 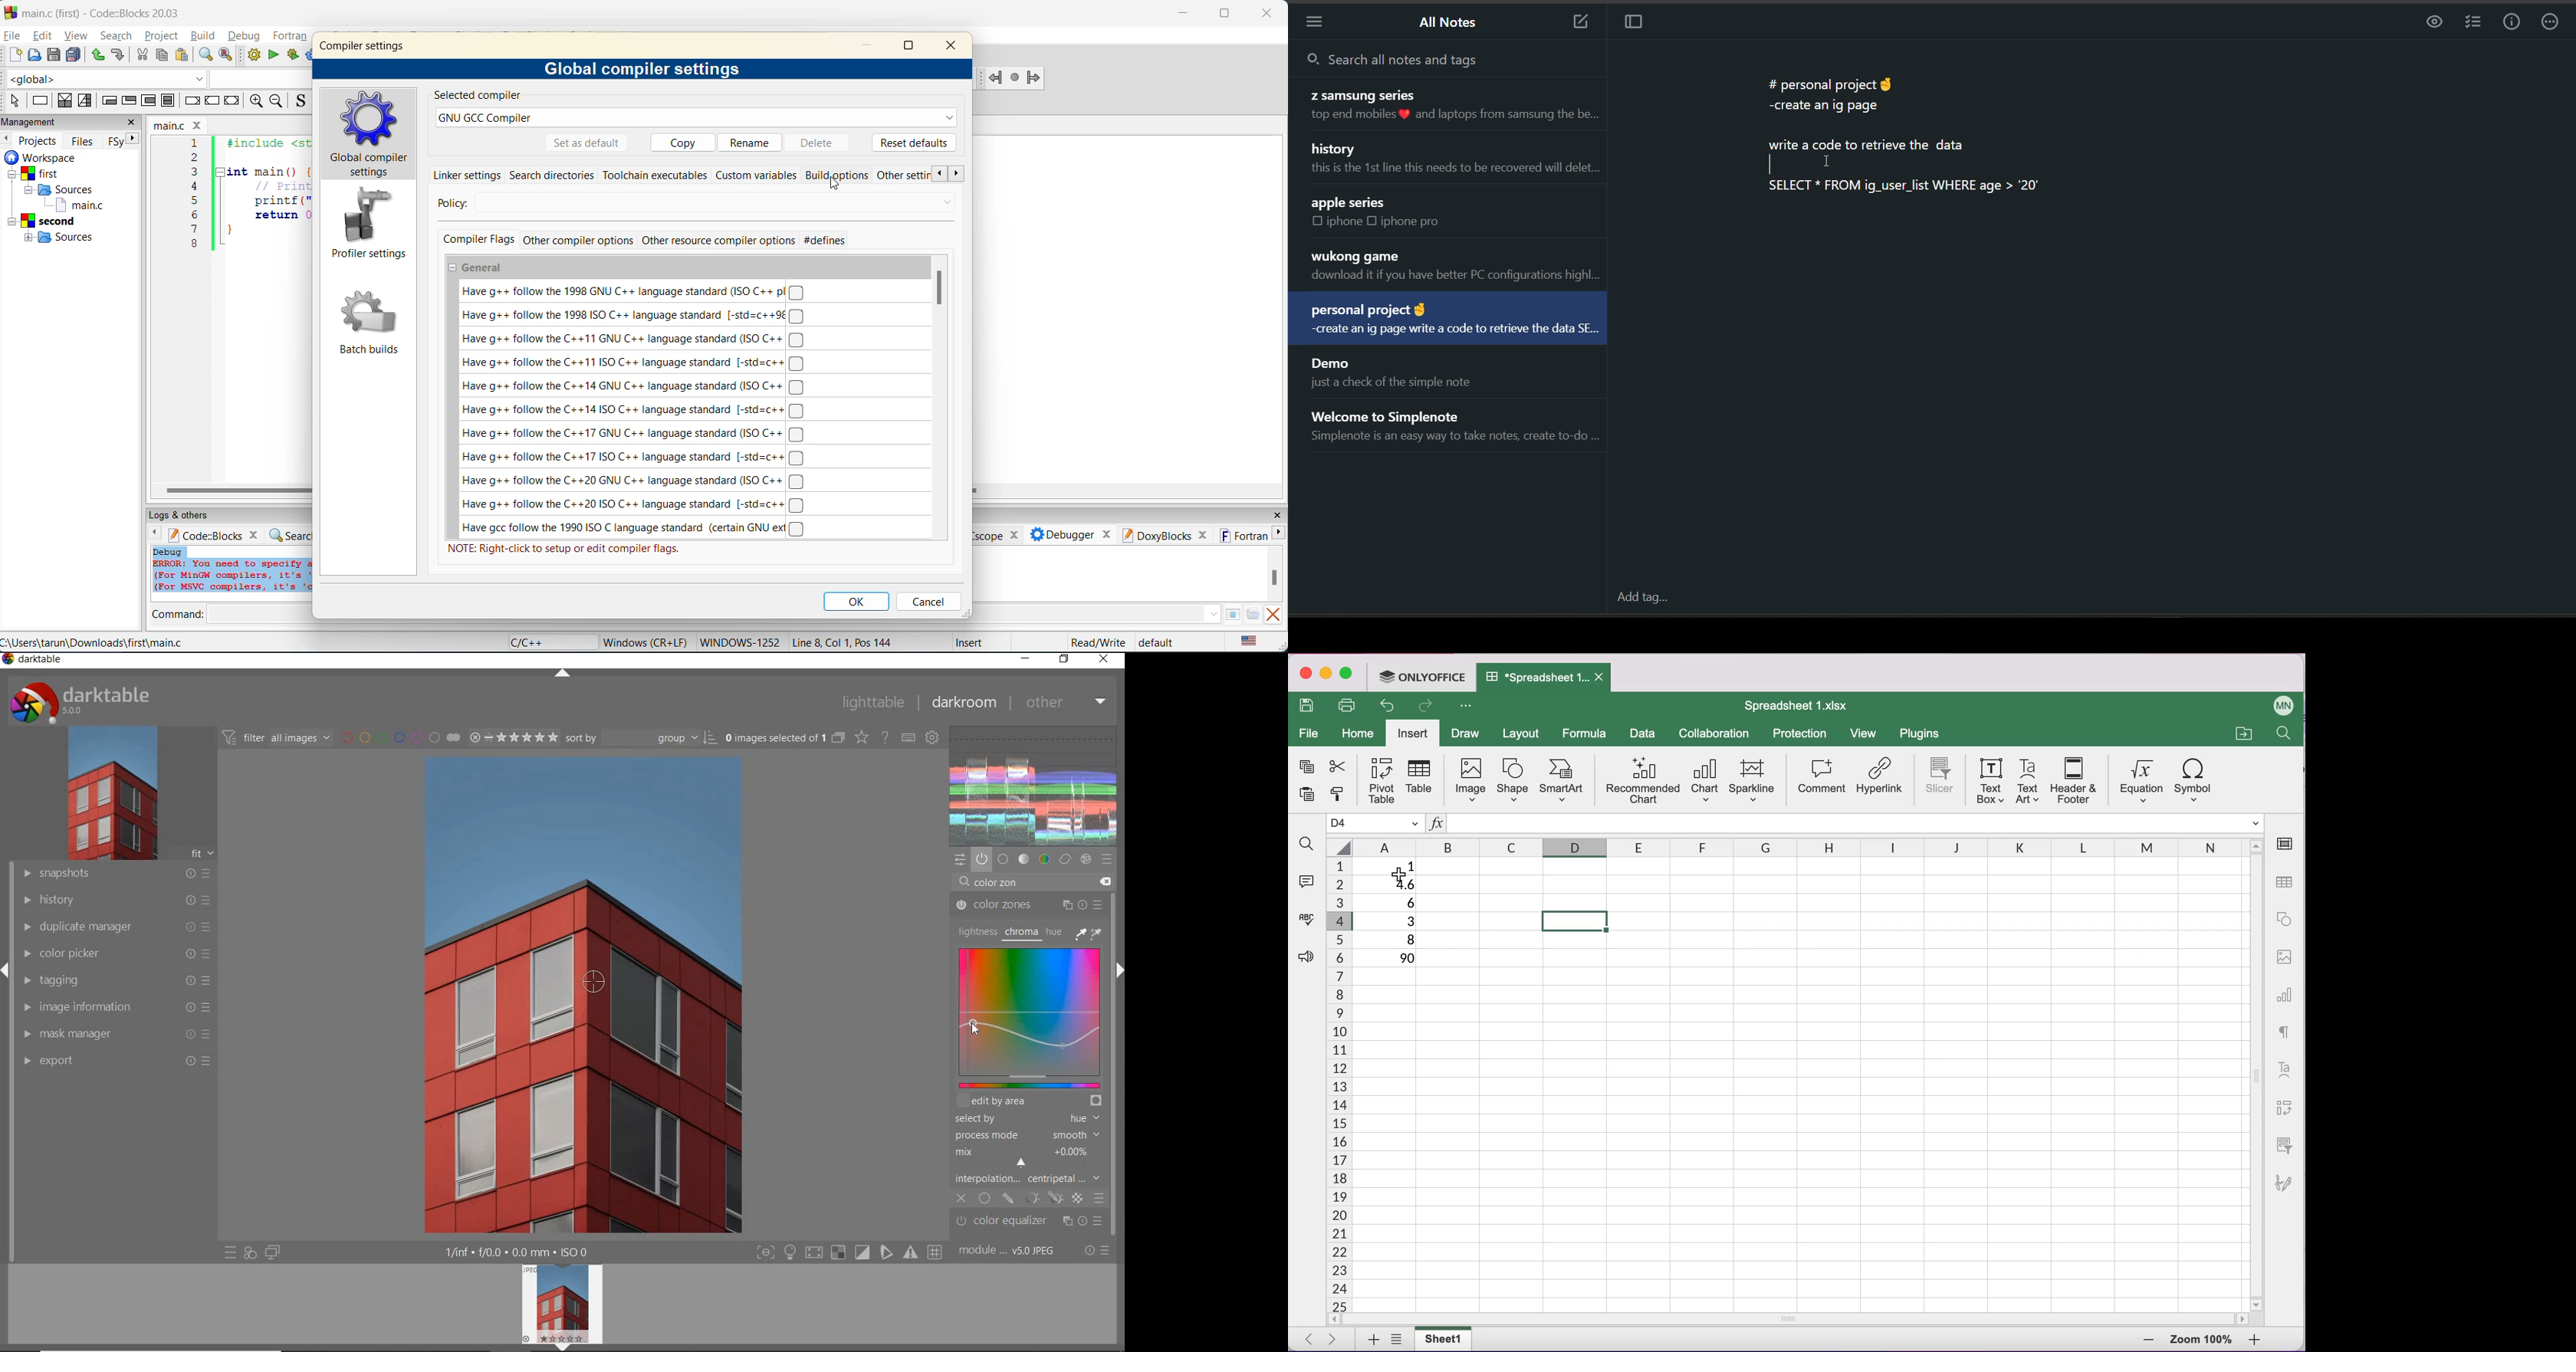 I want to click on main.c, so click(x=180, y=124).